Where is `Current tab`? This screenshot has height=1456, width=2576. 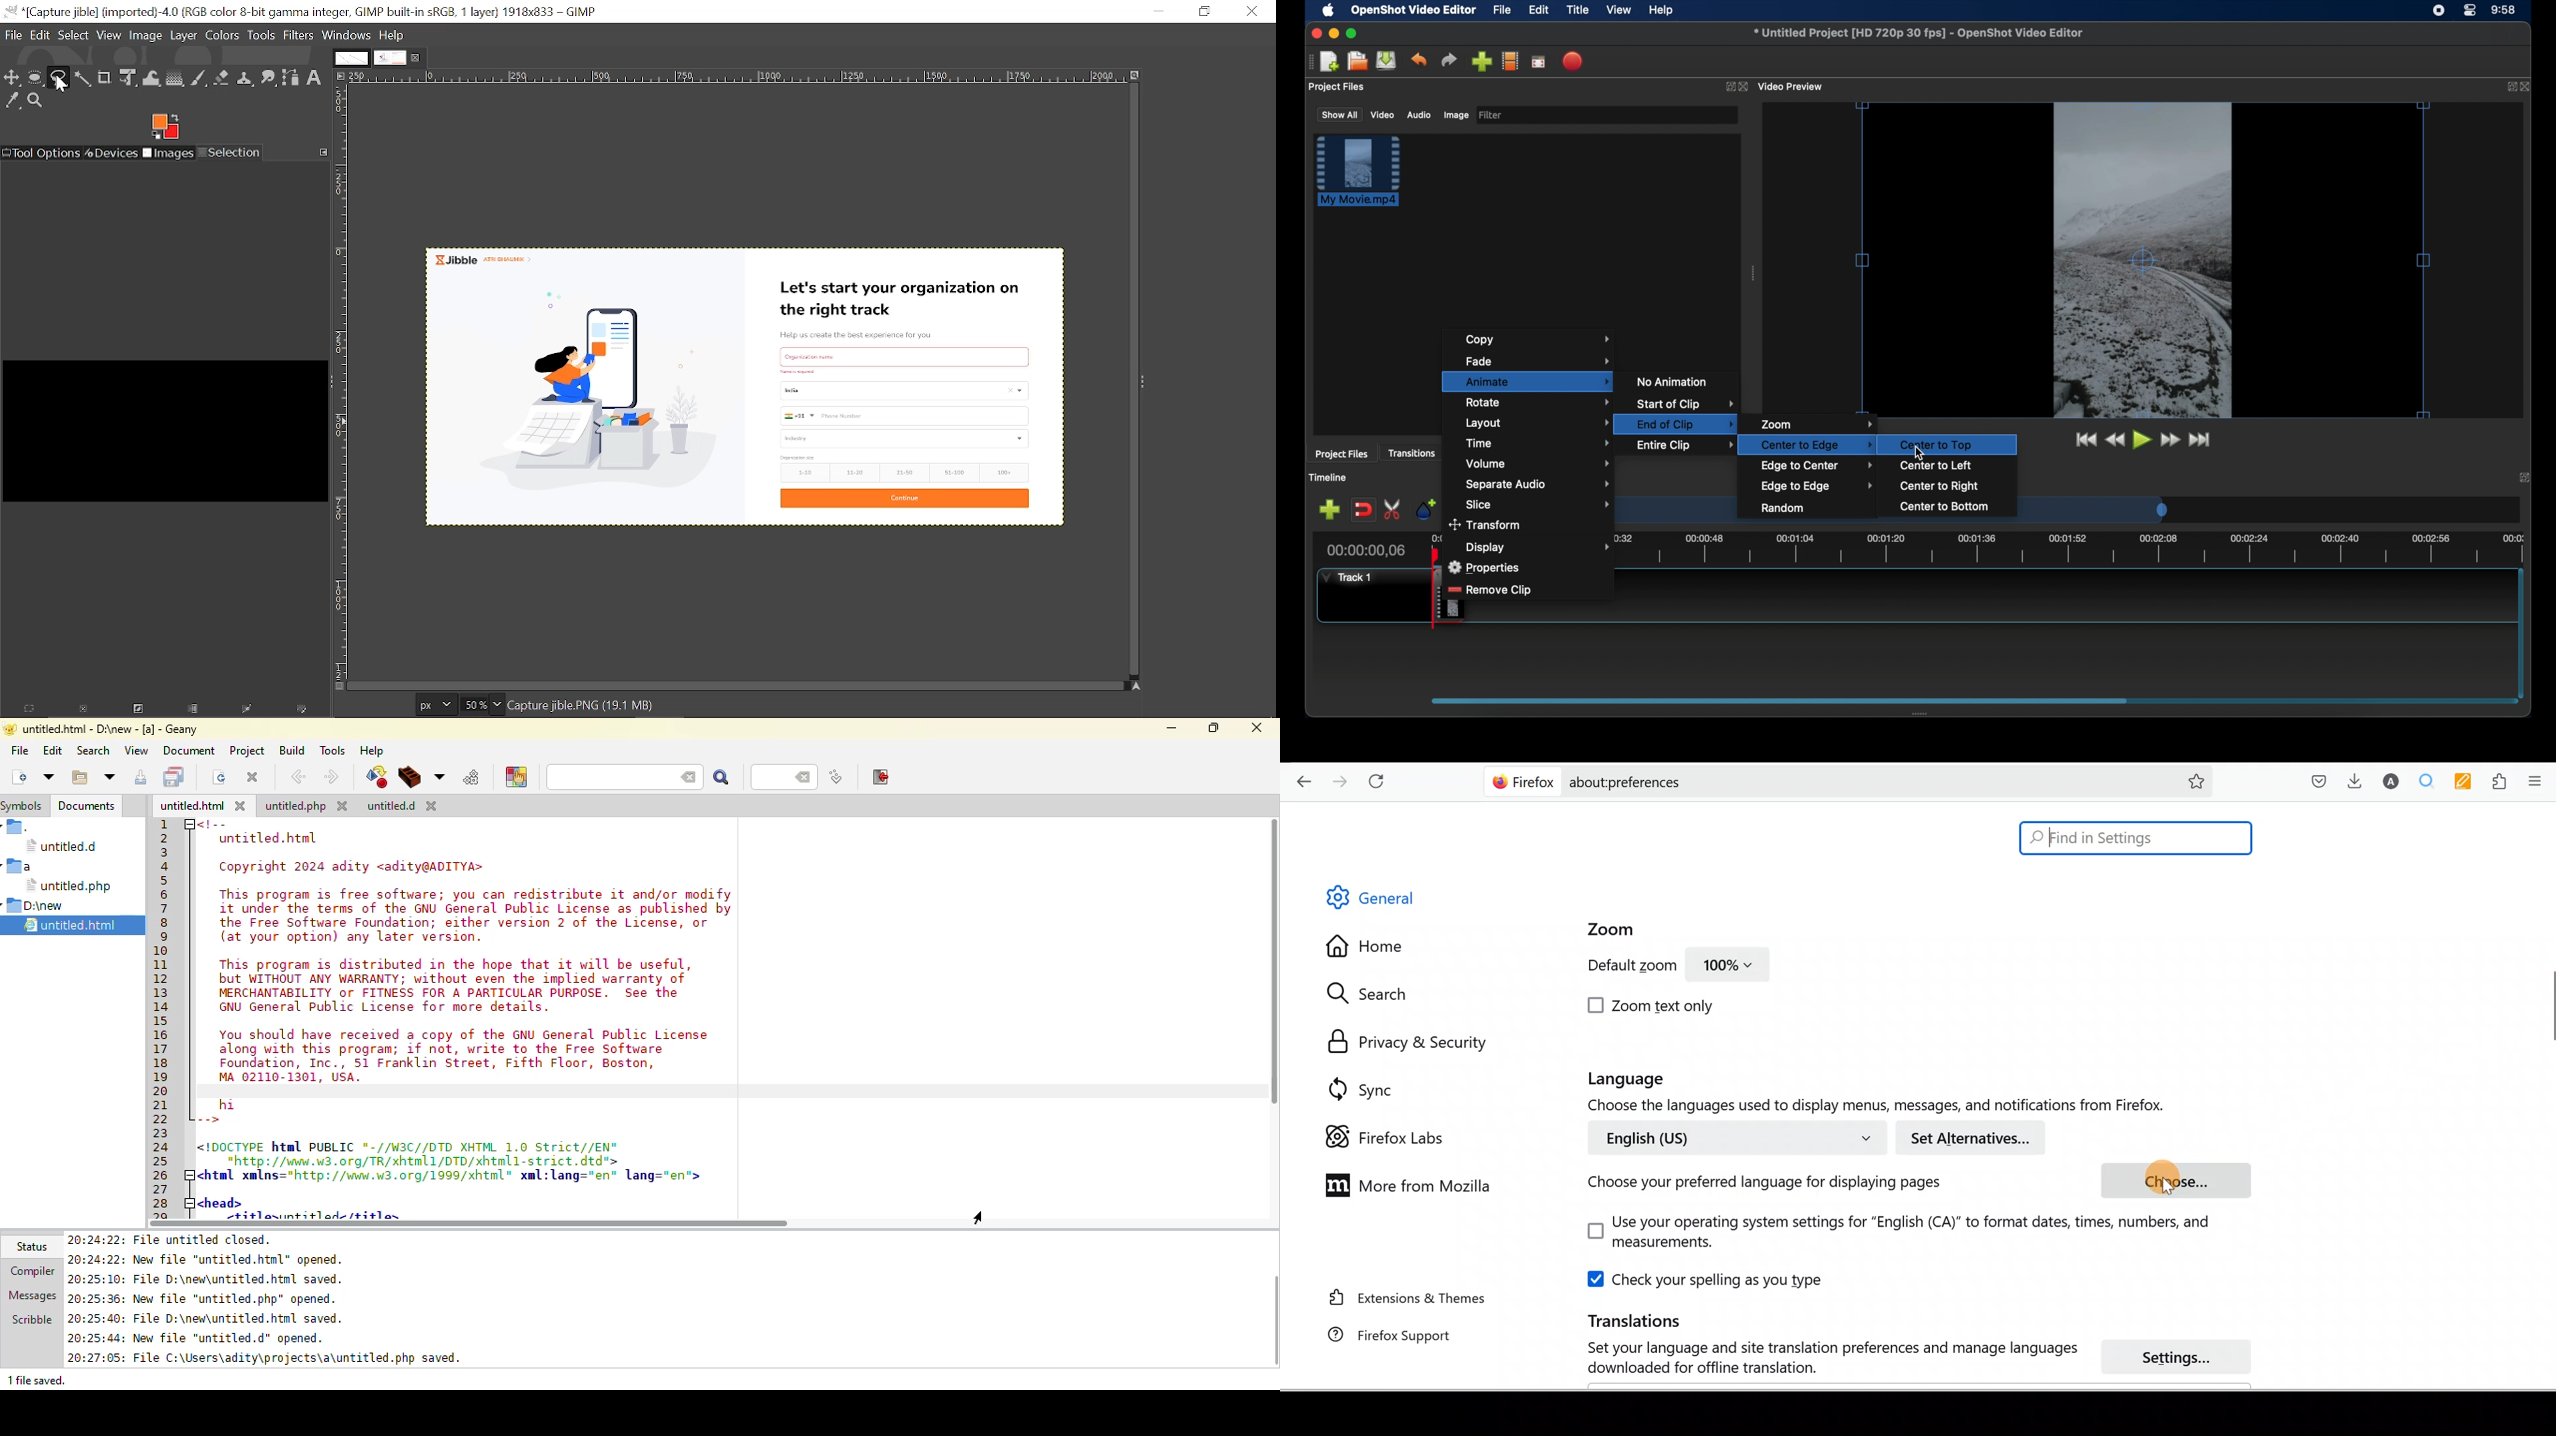
Current tab is located at coordinates (390, 59).